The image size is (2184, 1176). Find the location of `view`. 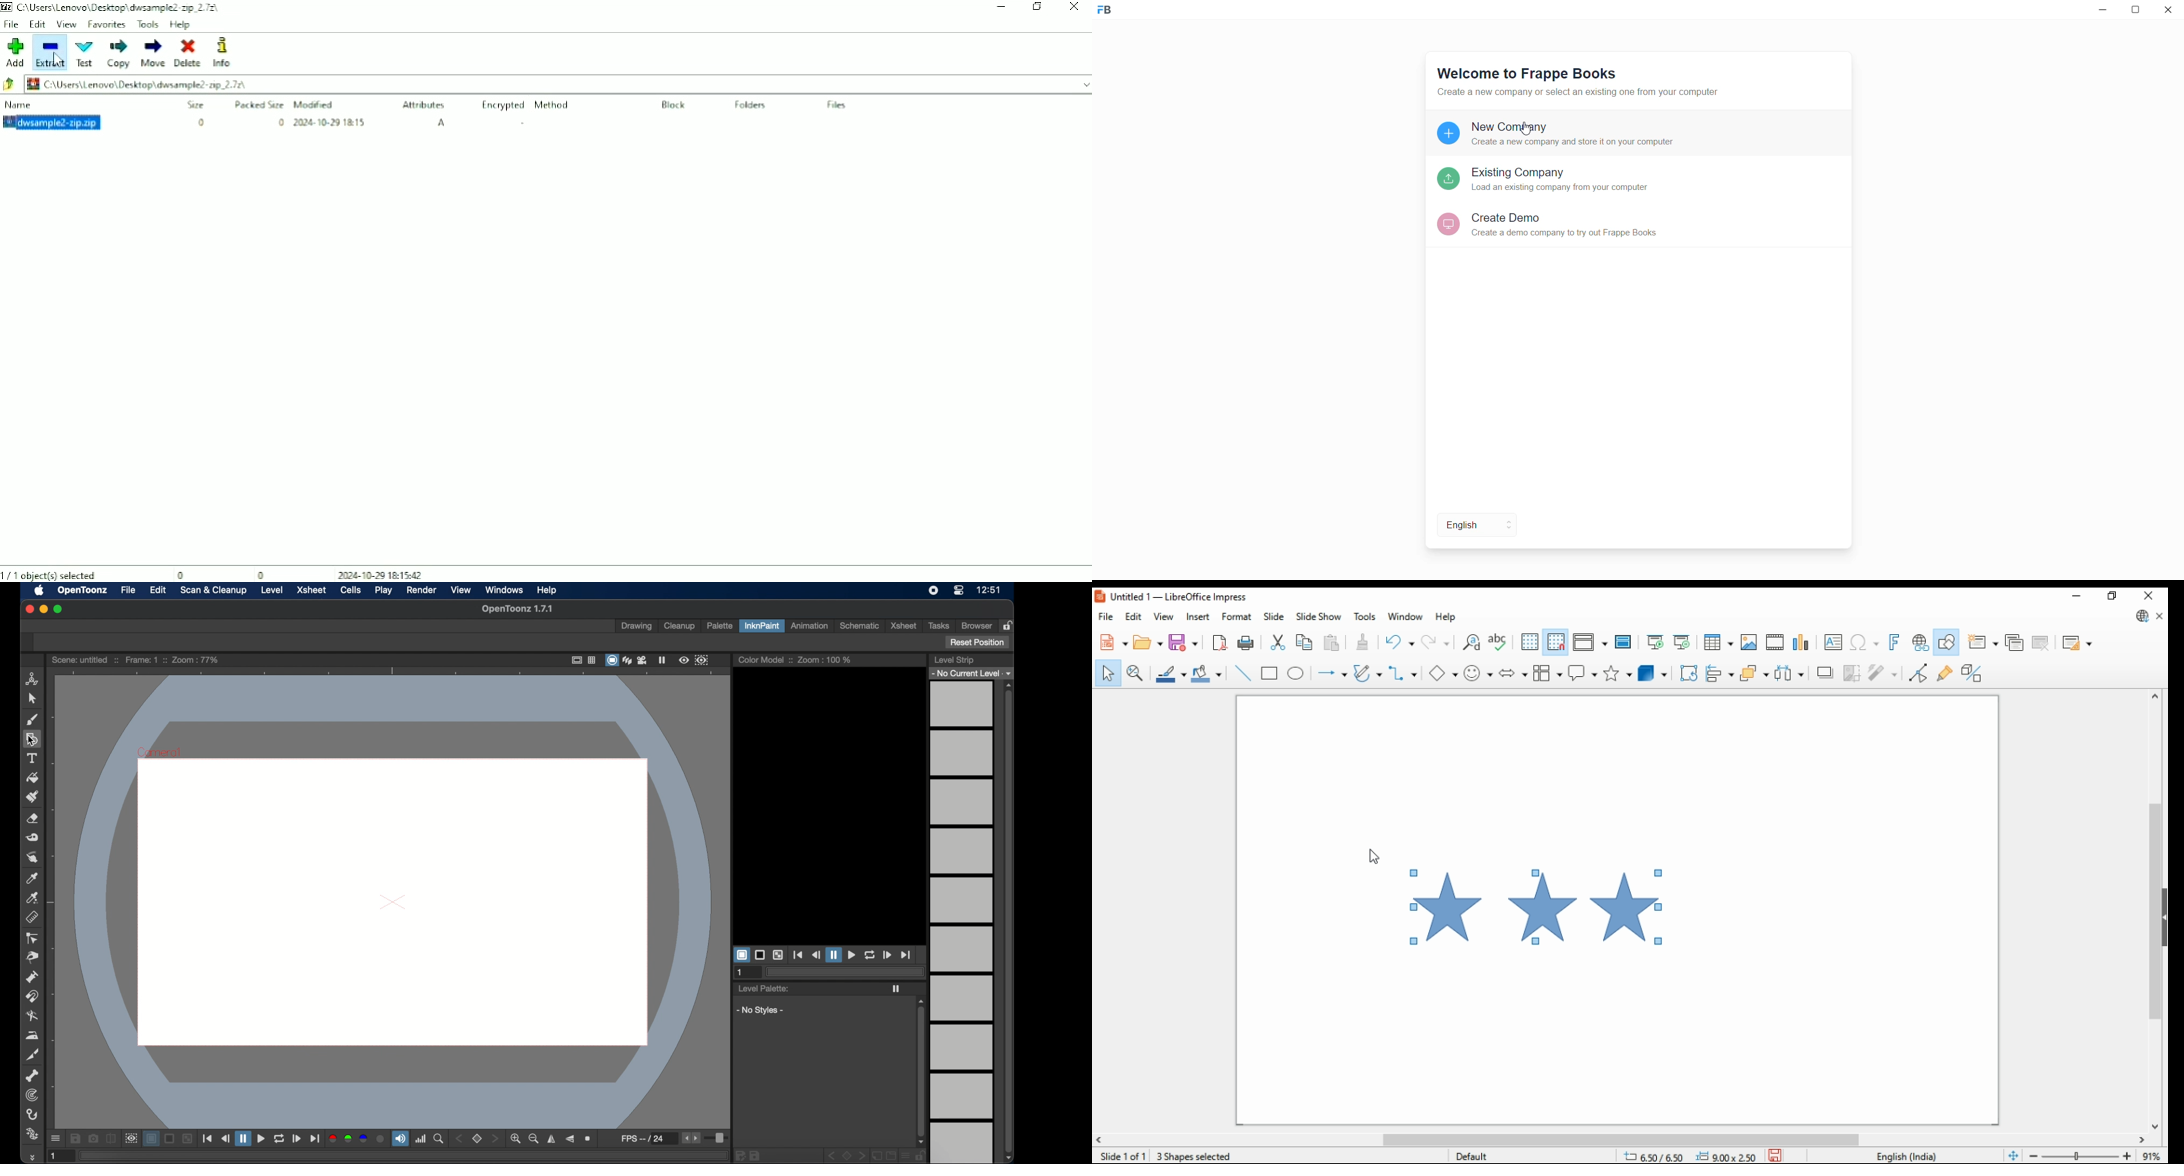

view is located at coordinates (1164, 616).